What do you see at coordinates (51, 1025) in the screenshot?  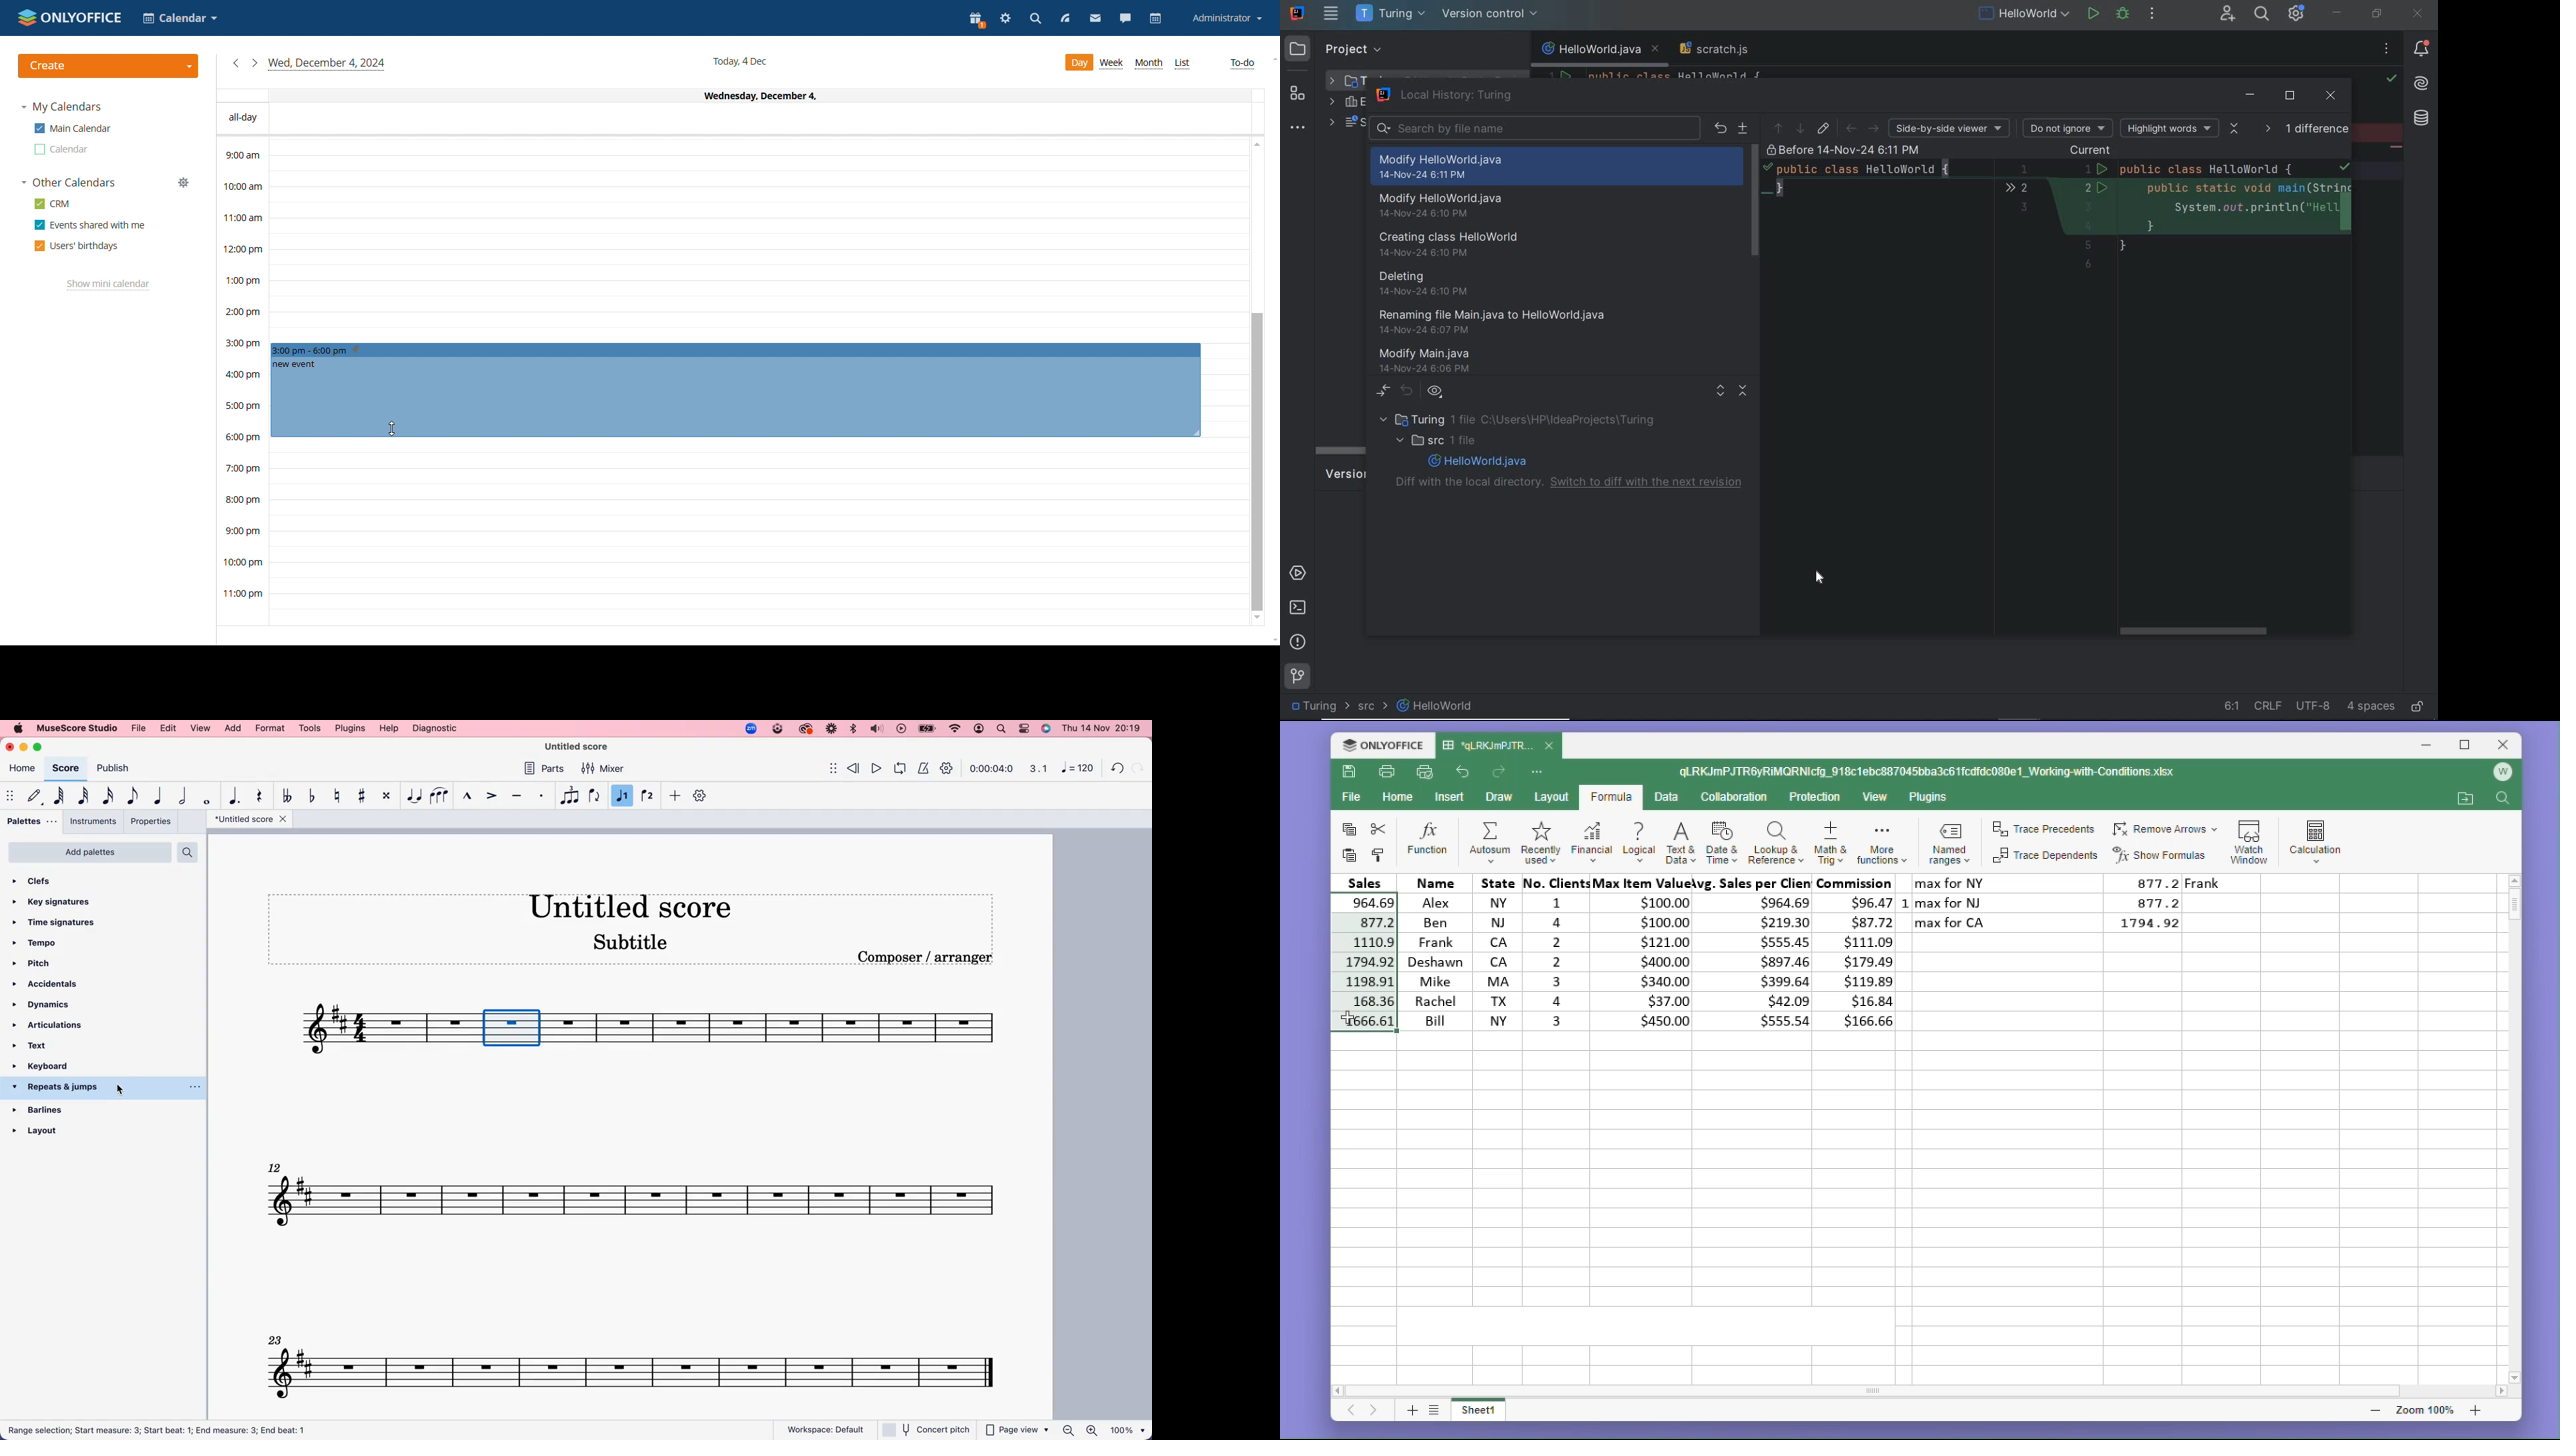 I see `articulations` at bounding box center [51, 1025].